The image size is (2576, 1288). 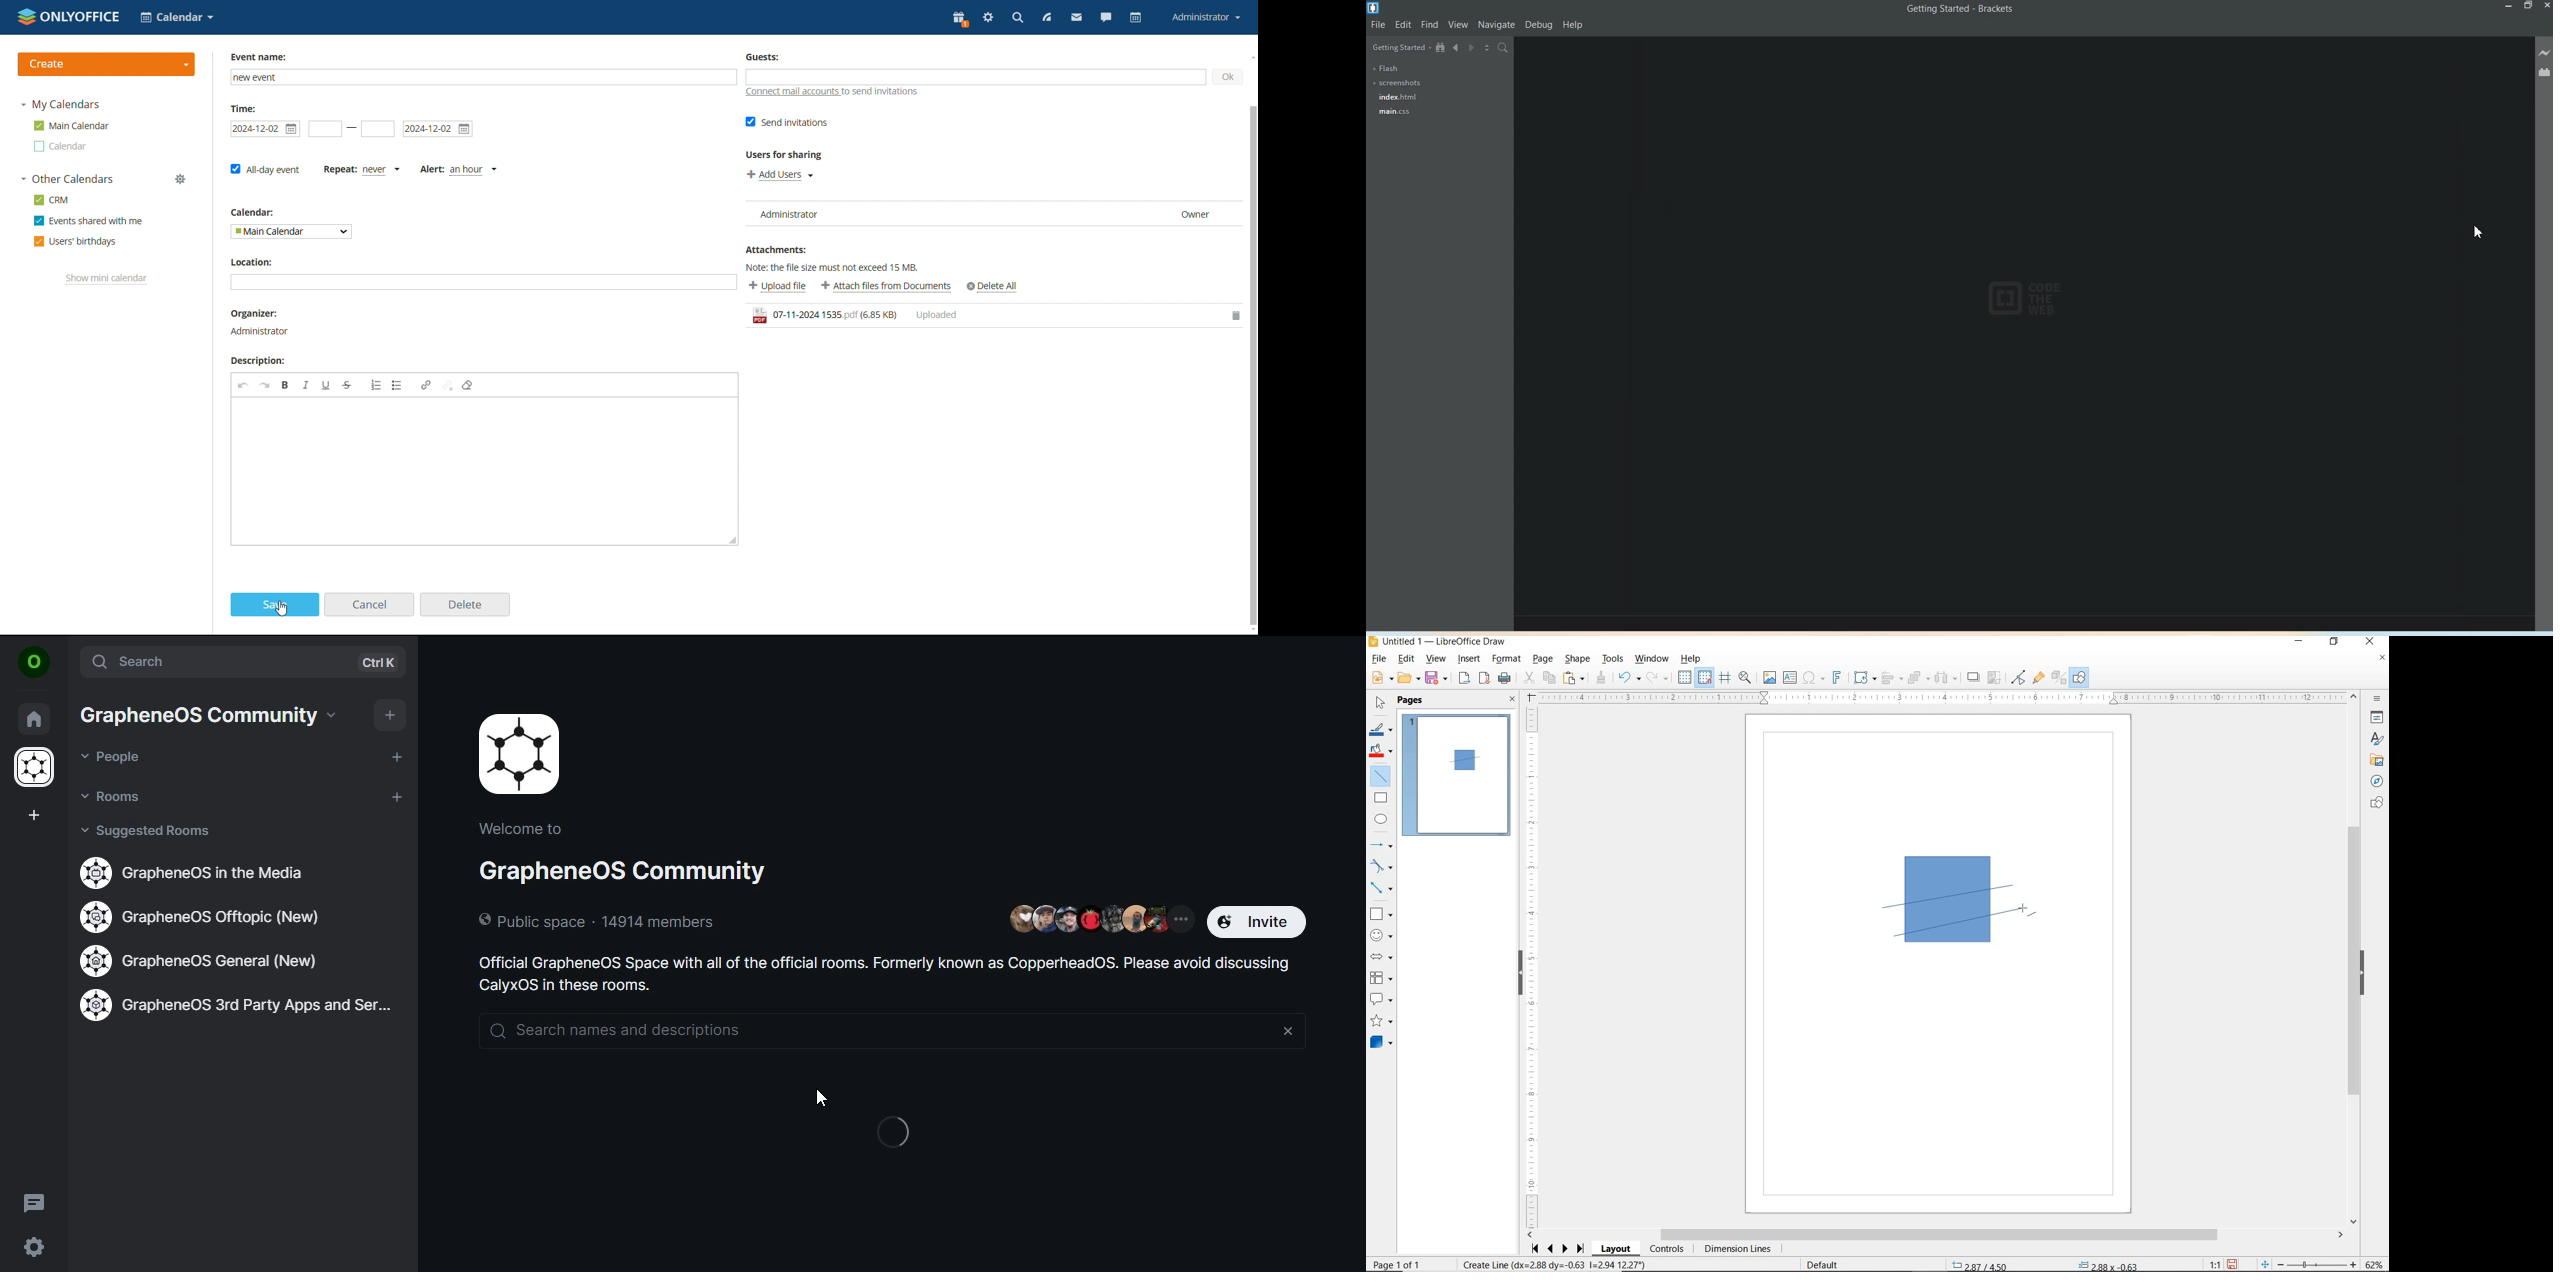 I want to click on SHAPES, so click(x=2375, y=804).